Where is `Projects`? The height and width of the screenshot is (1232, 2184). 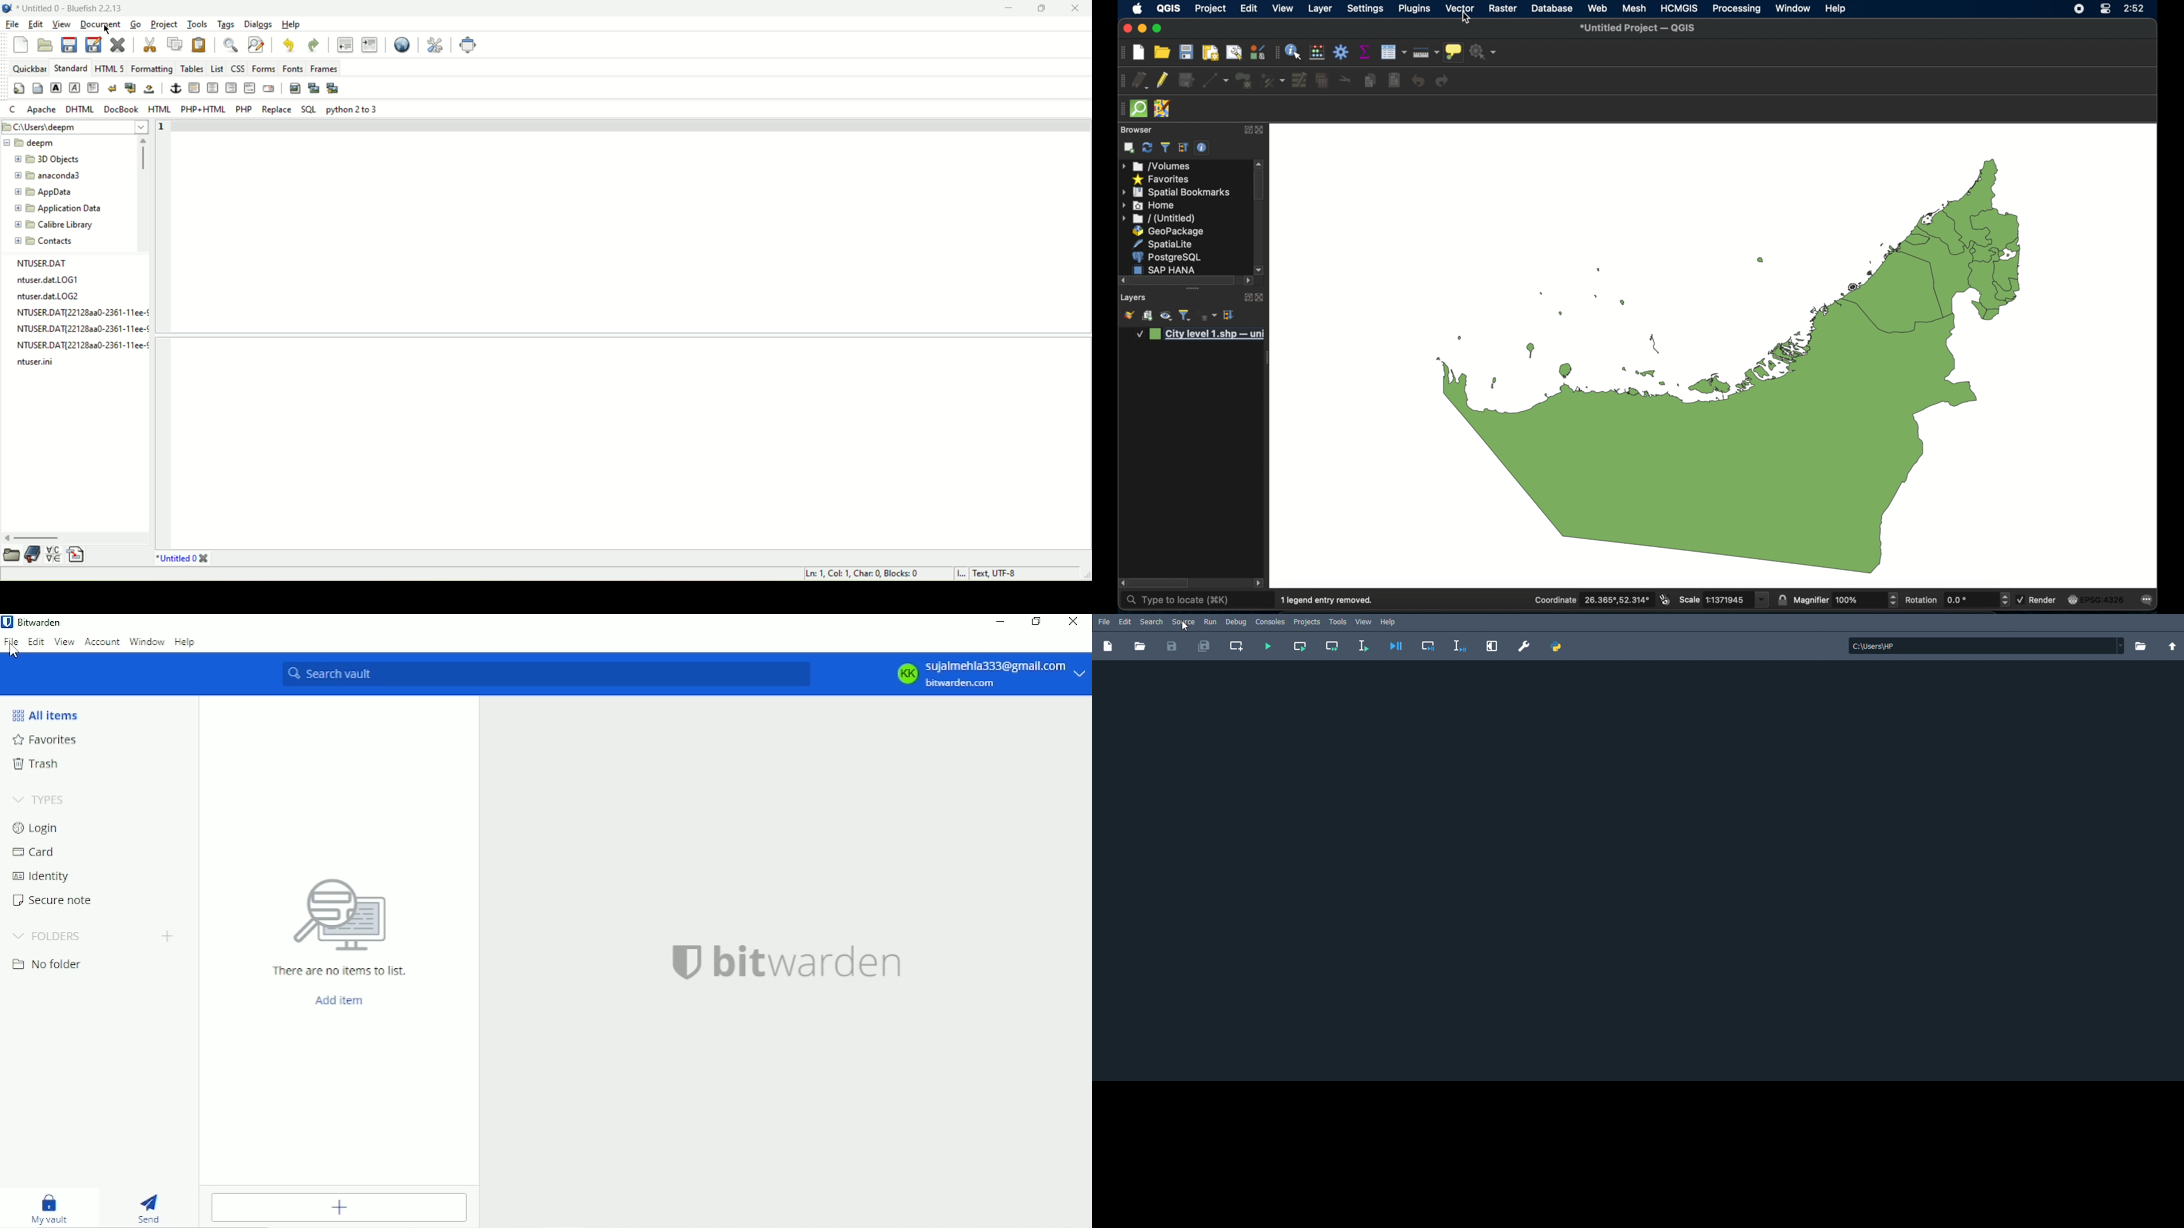 Projects is located at coordinates (1307, 623).